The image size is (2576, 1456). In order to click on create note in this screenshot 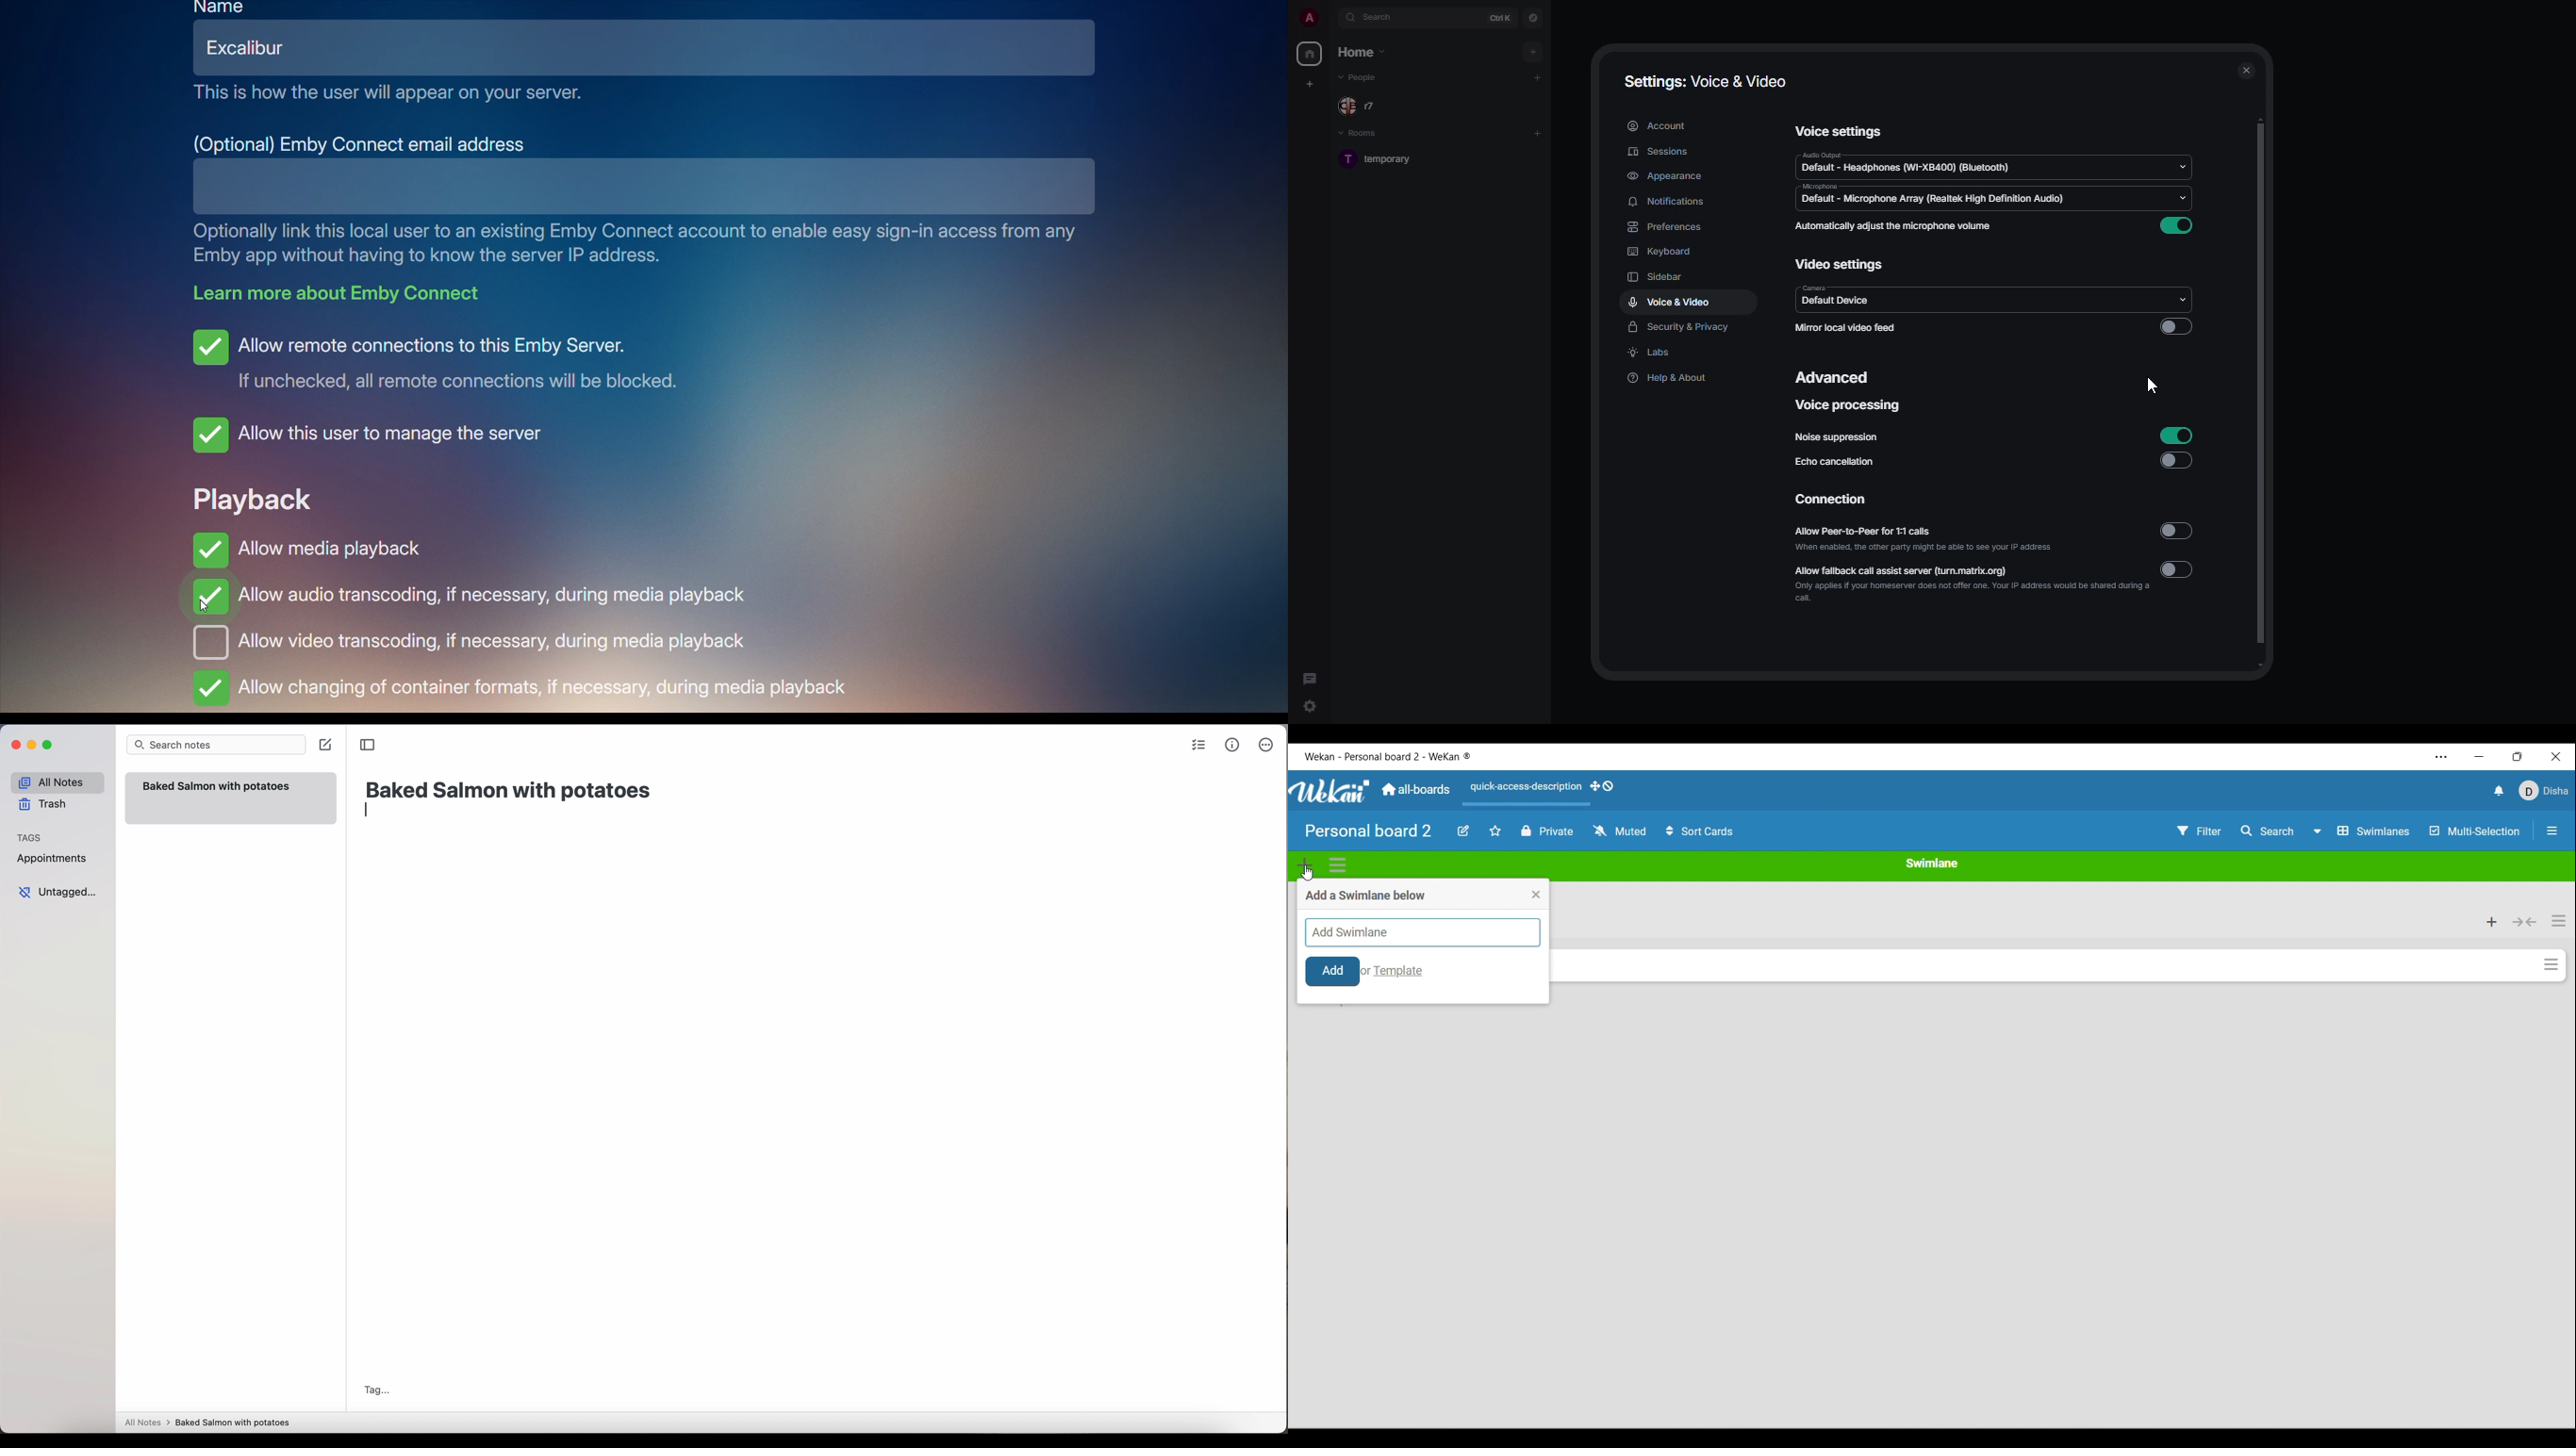, I will do `click(324, 745)`.